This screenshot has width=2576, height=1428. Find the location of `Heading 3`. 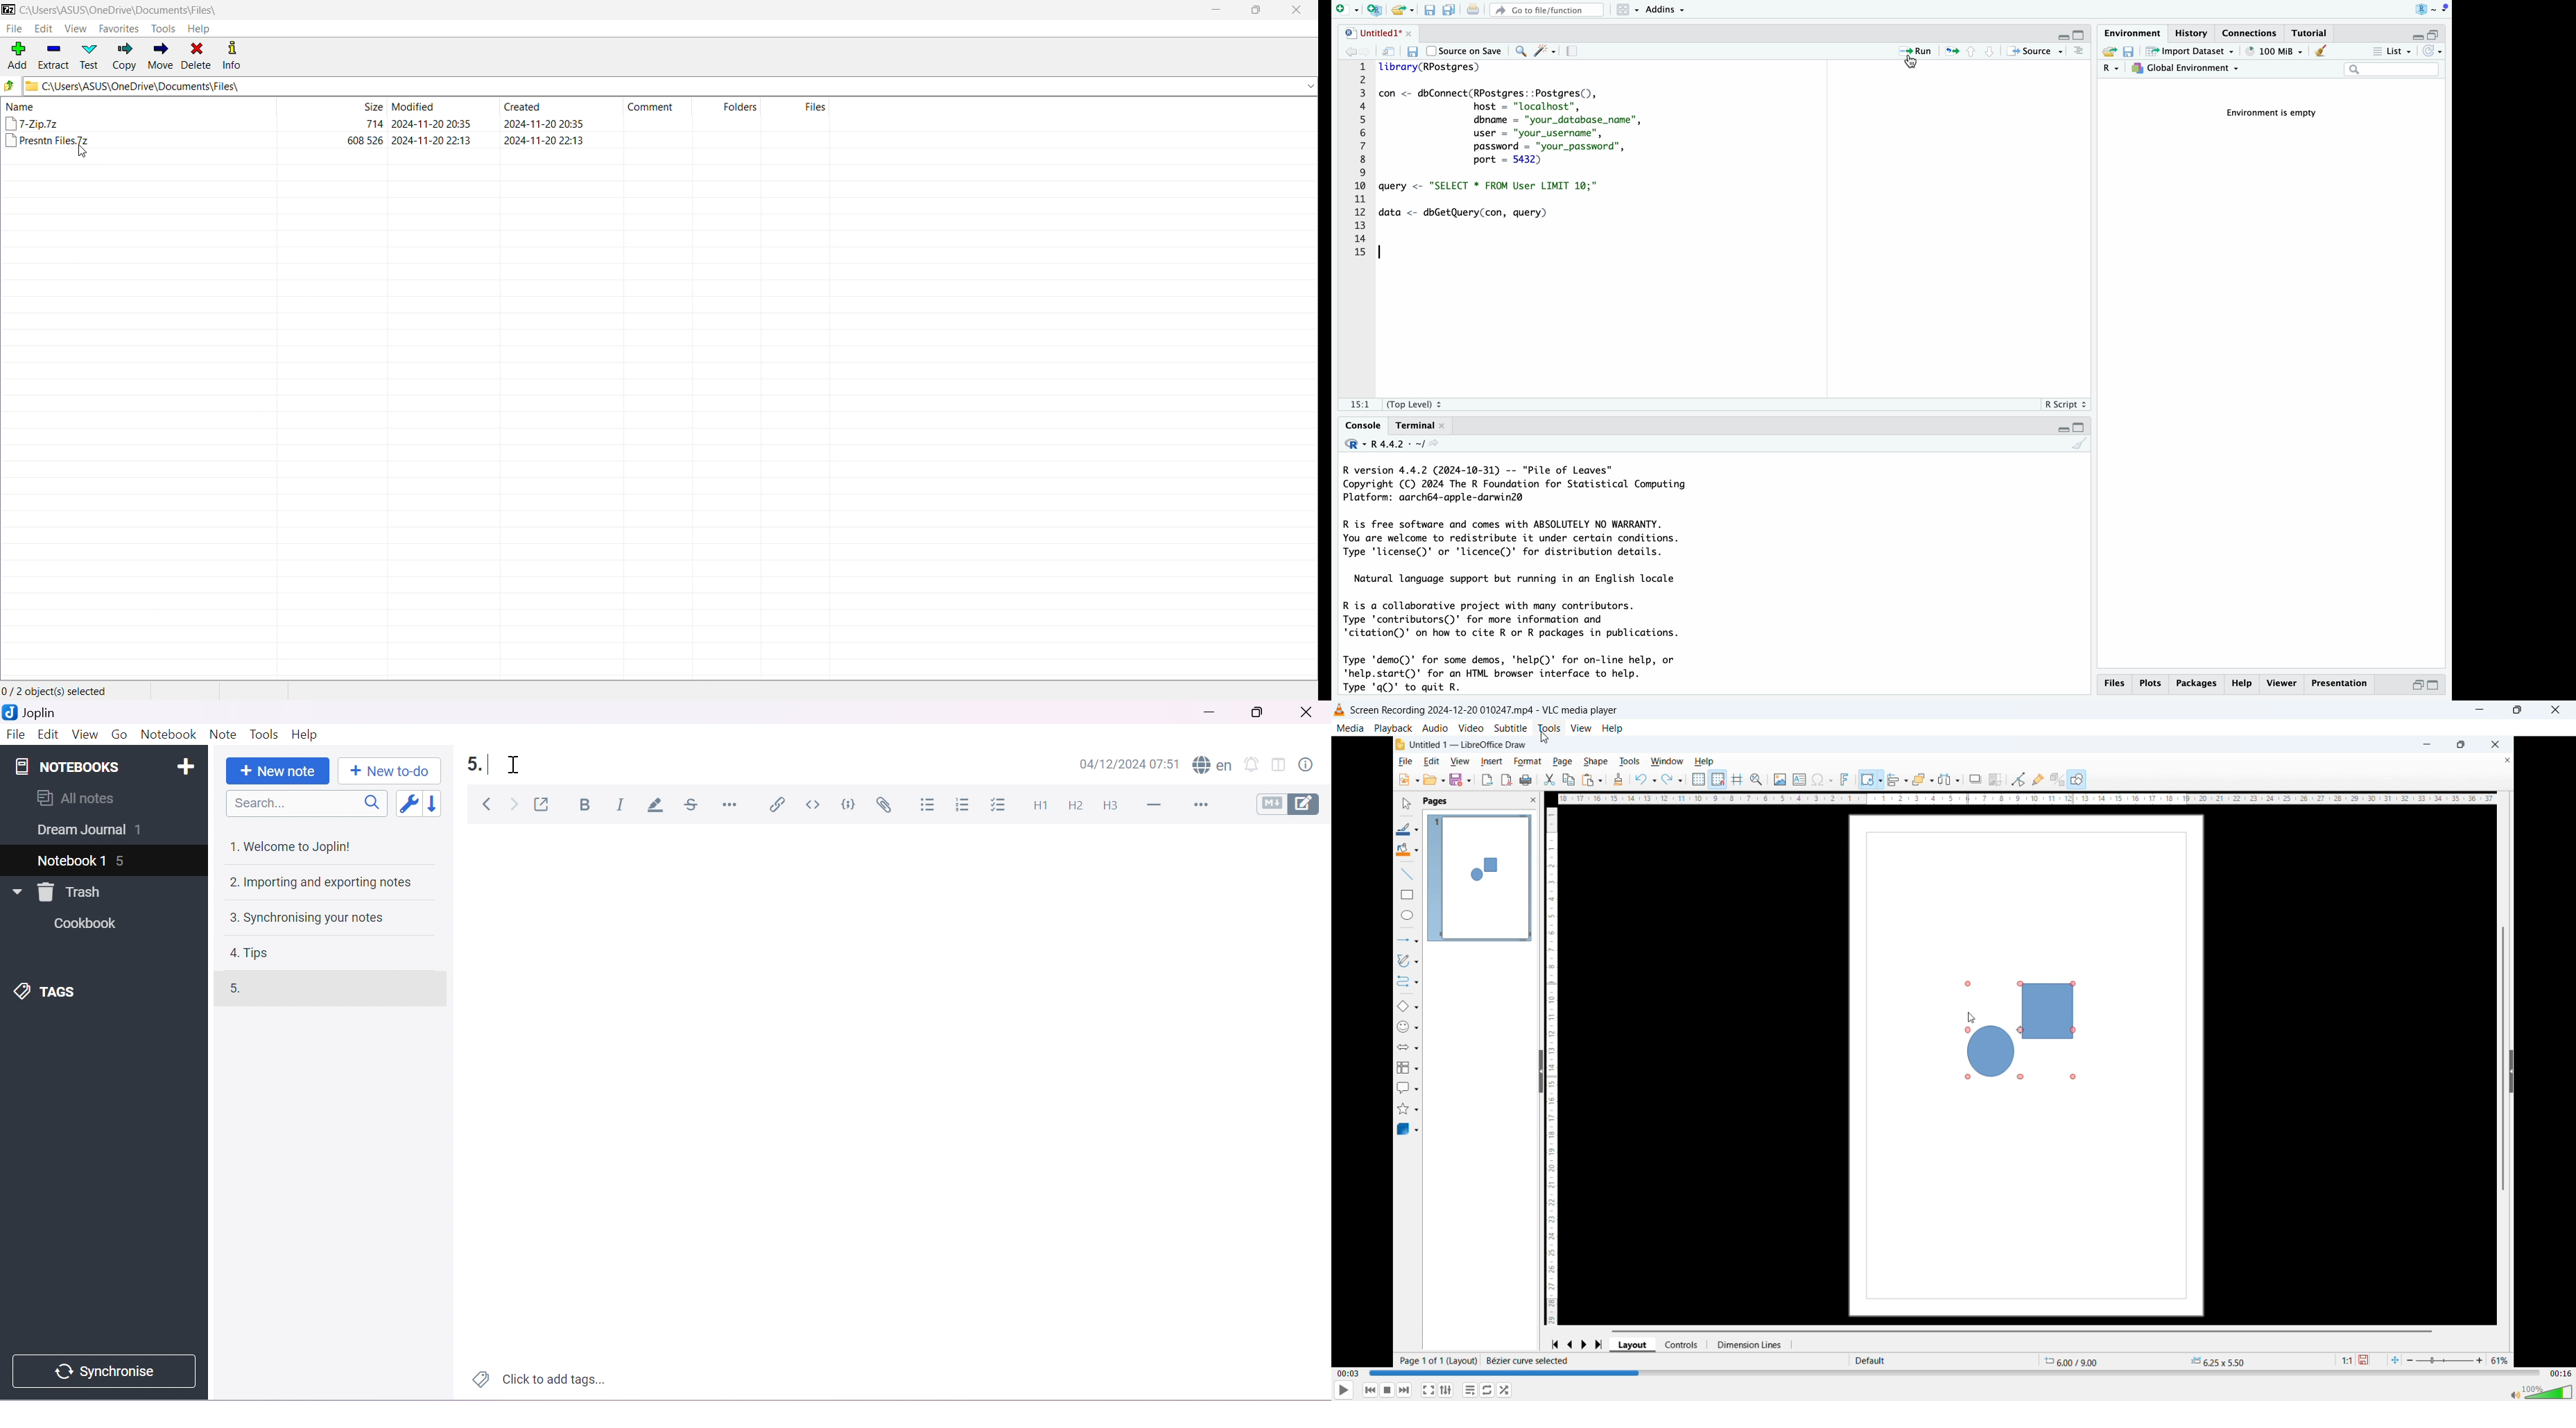

Heading 3 is located at coordinates (1112, 805).